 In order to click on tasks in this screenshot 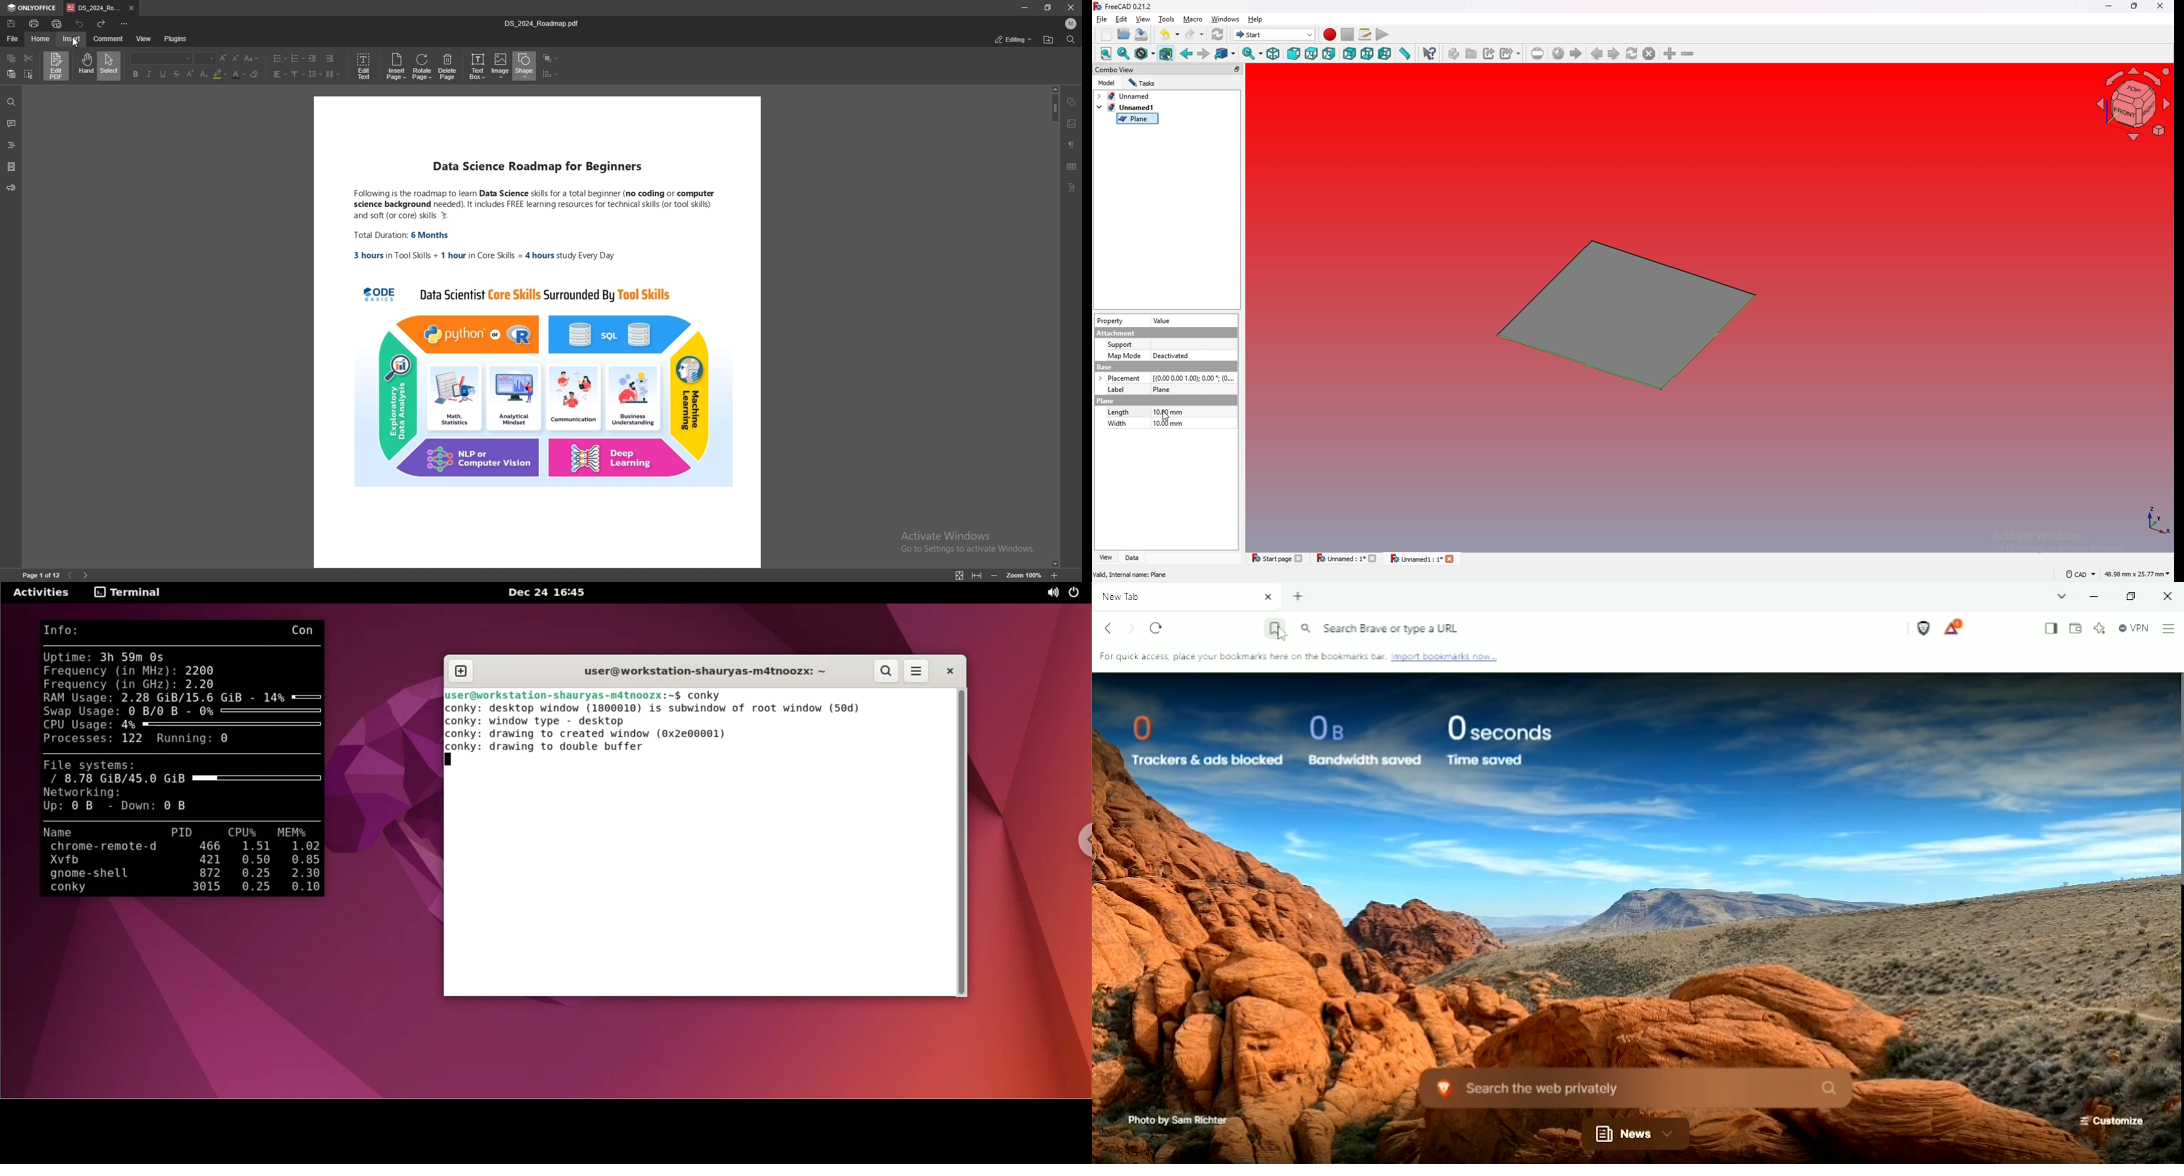, I will do `click(1142, 83)`.